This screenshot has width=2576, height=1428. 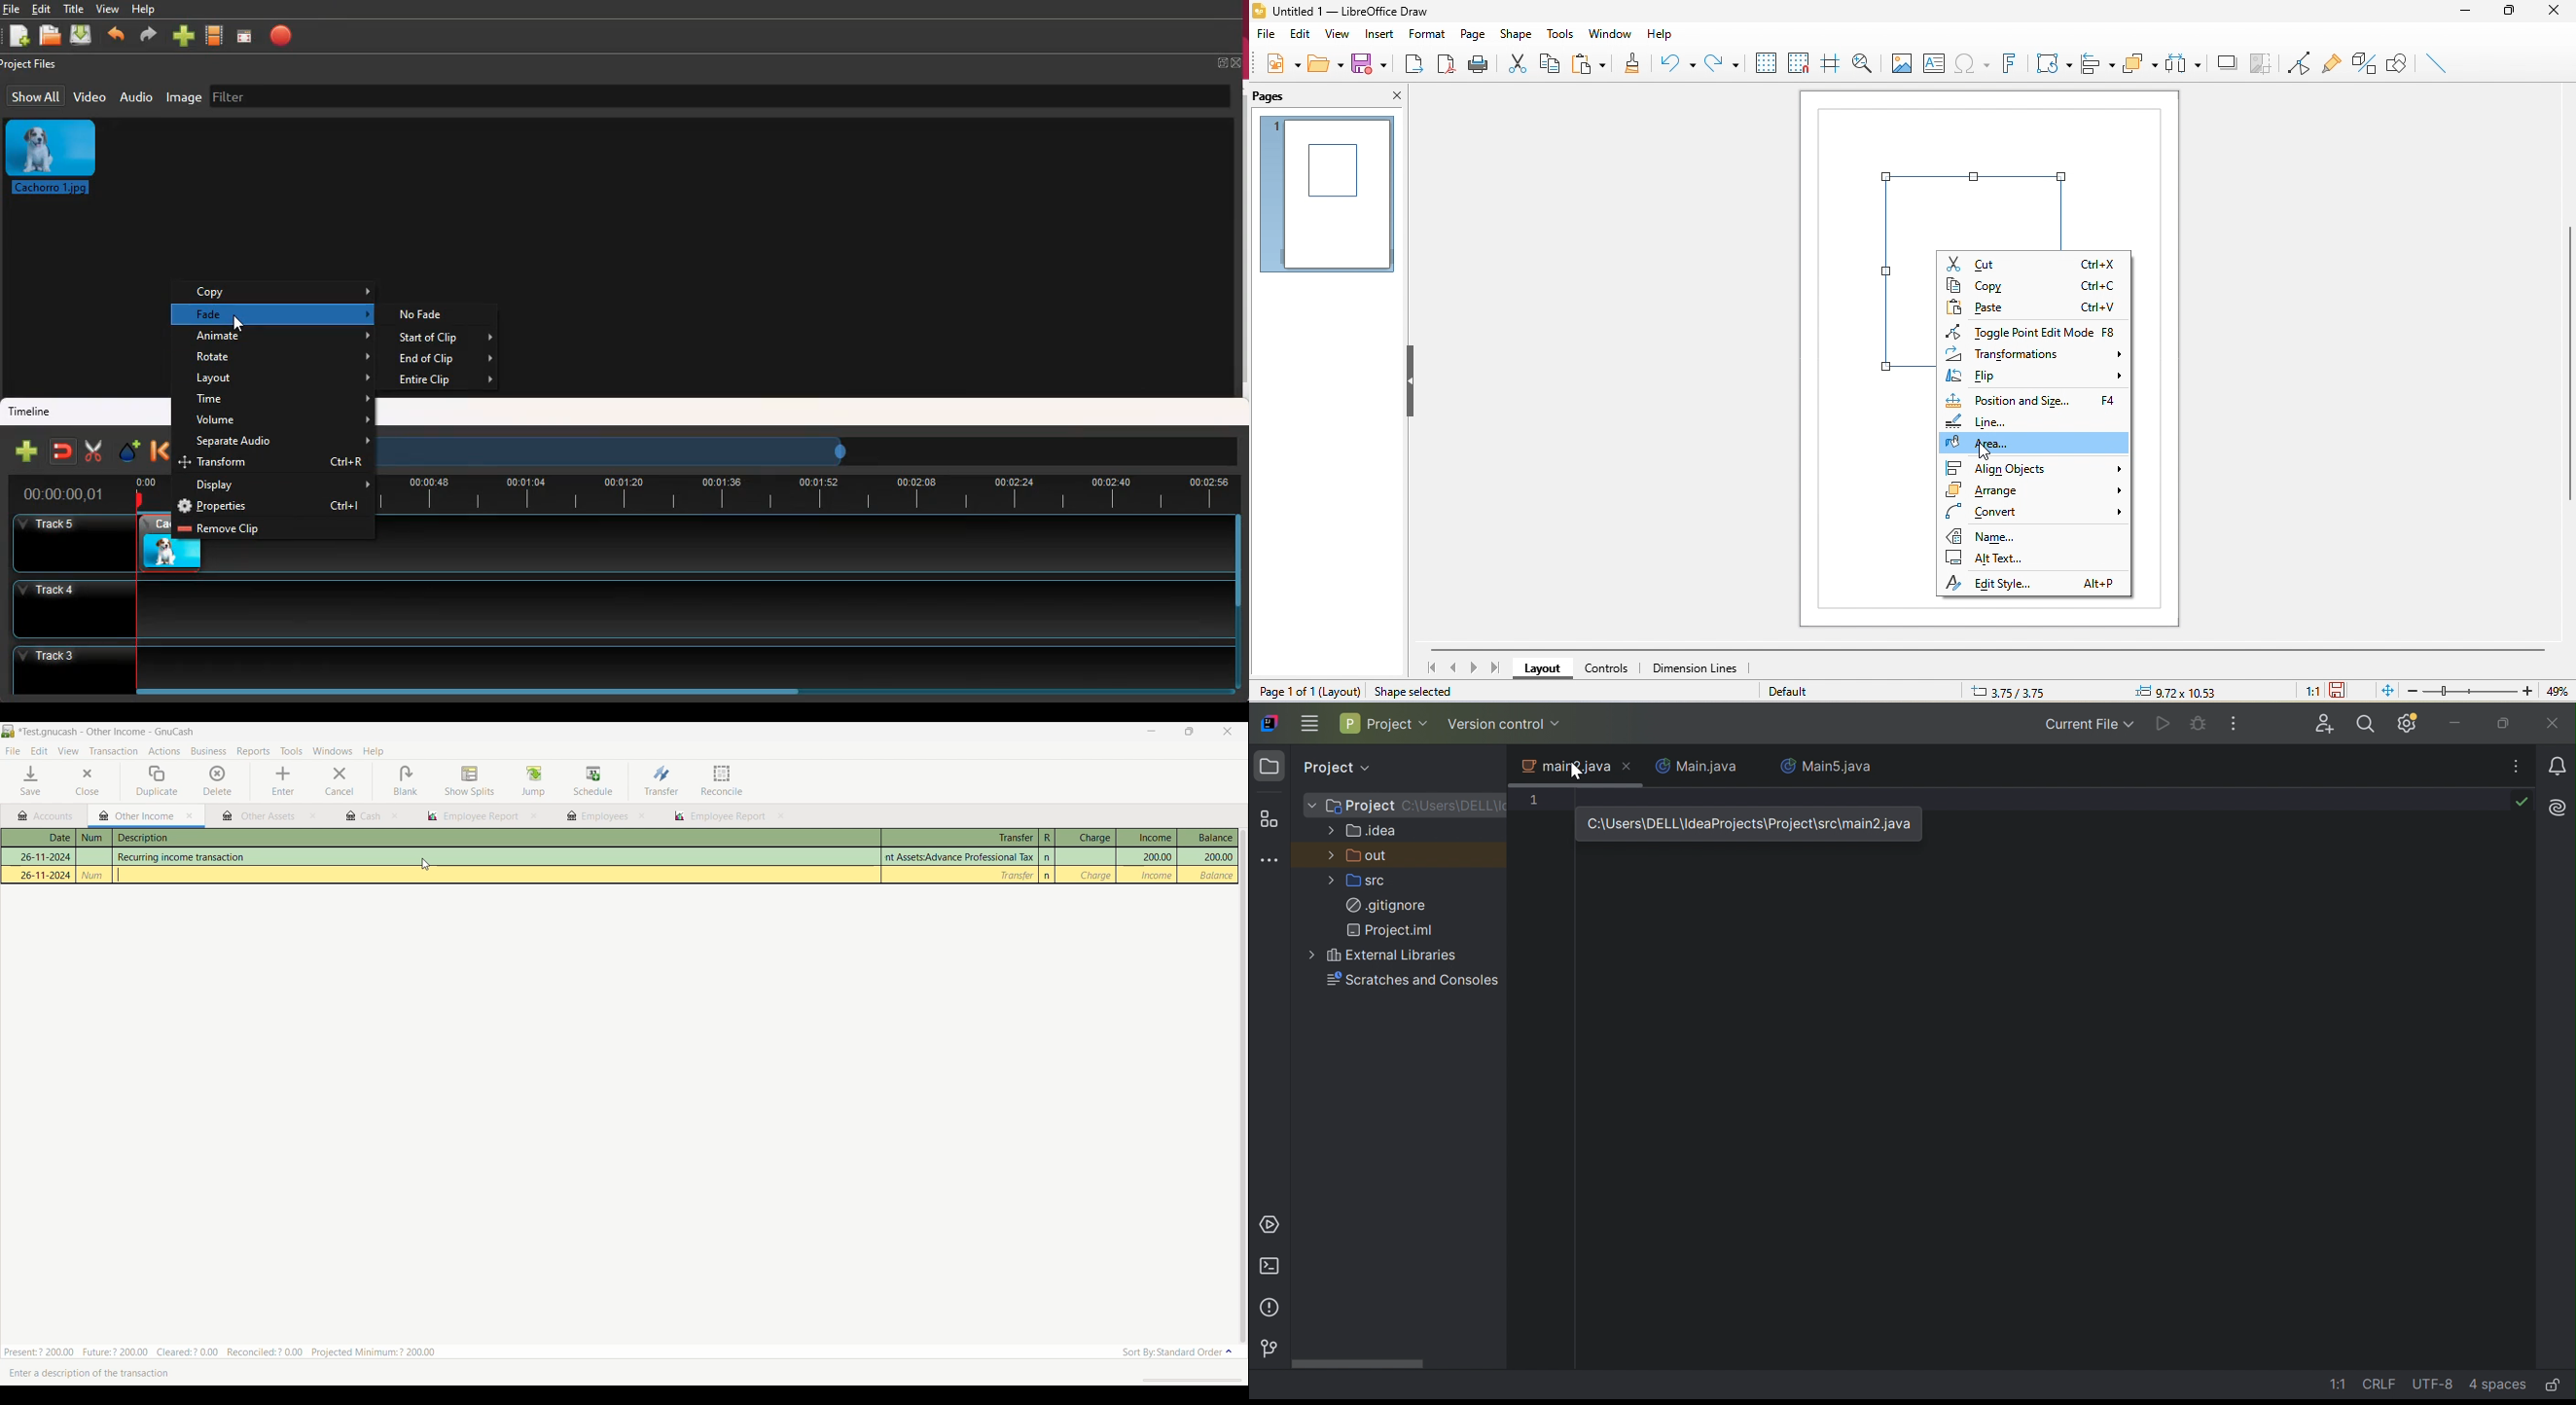 I want to click on Current tab highlight, so click(x=133, y=815).